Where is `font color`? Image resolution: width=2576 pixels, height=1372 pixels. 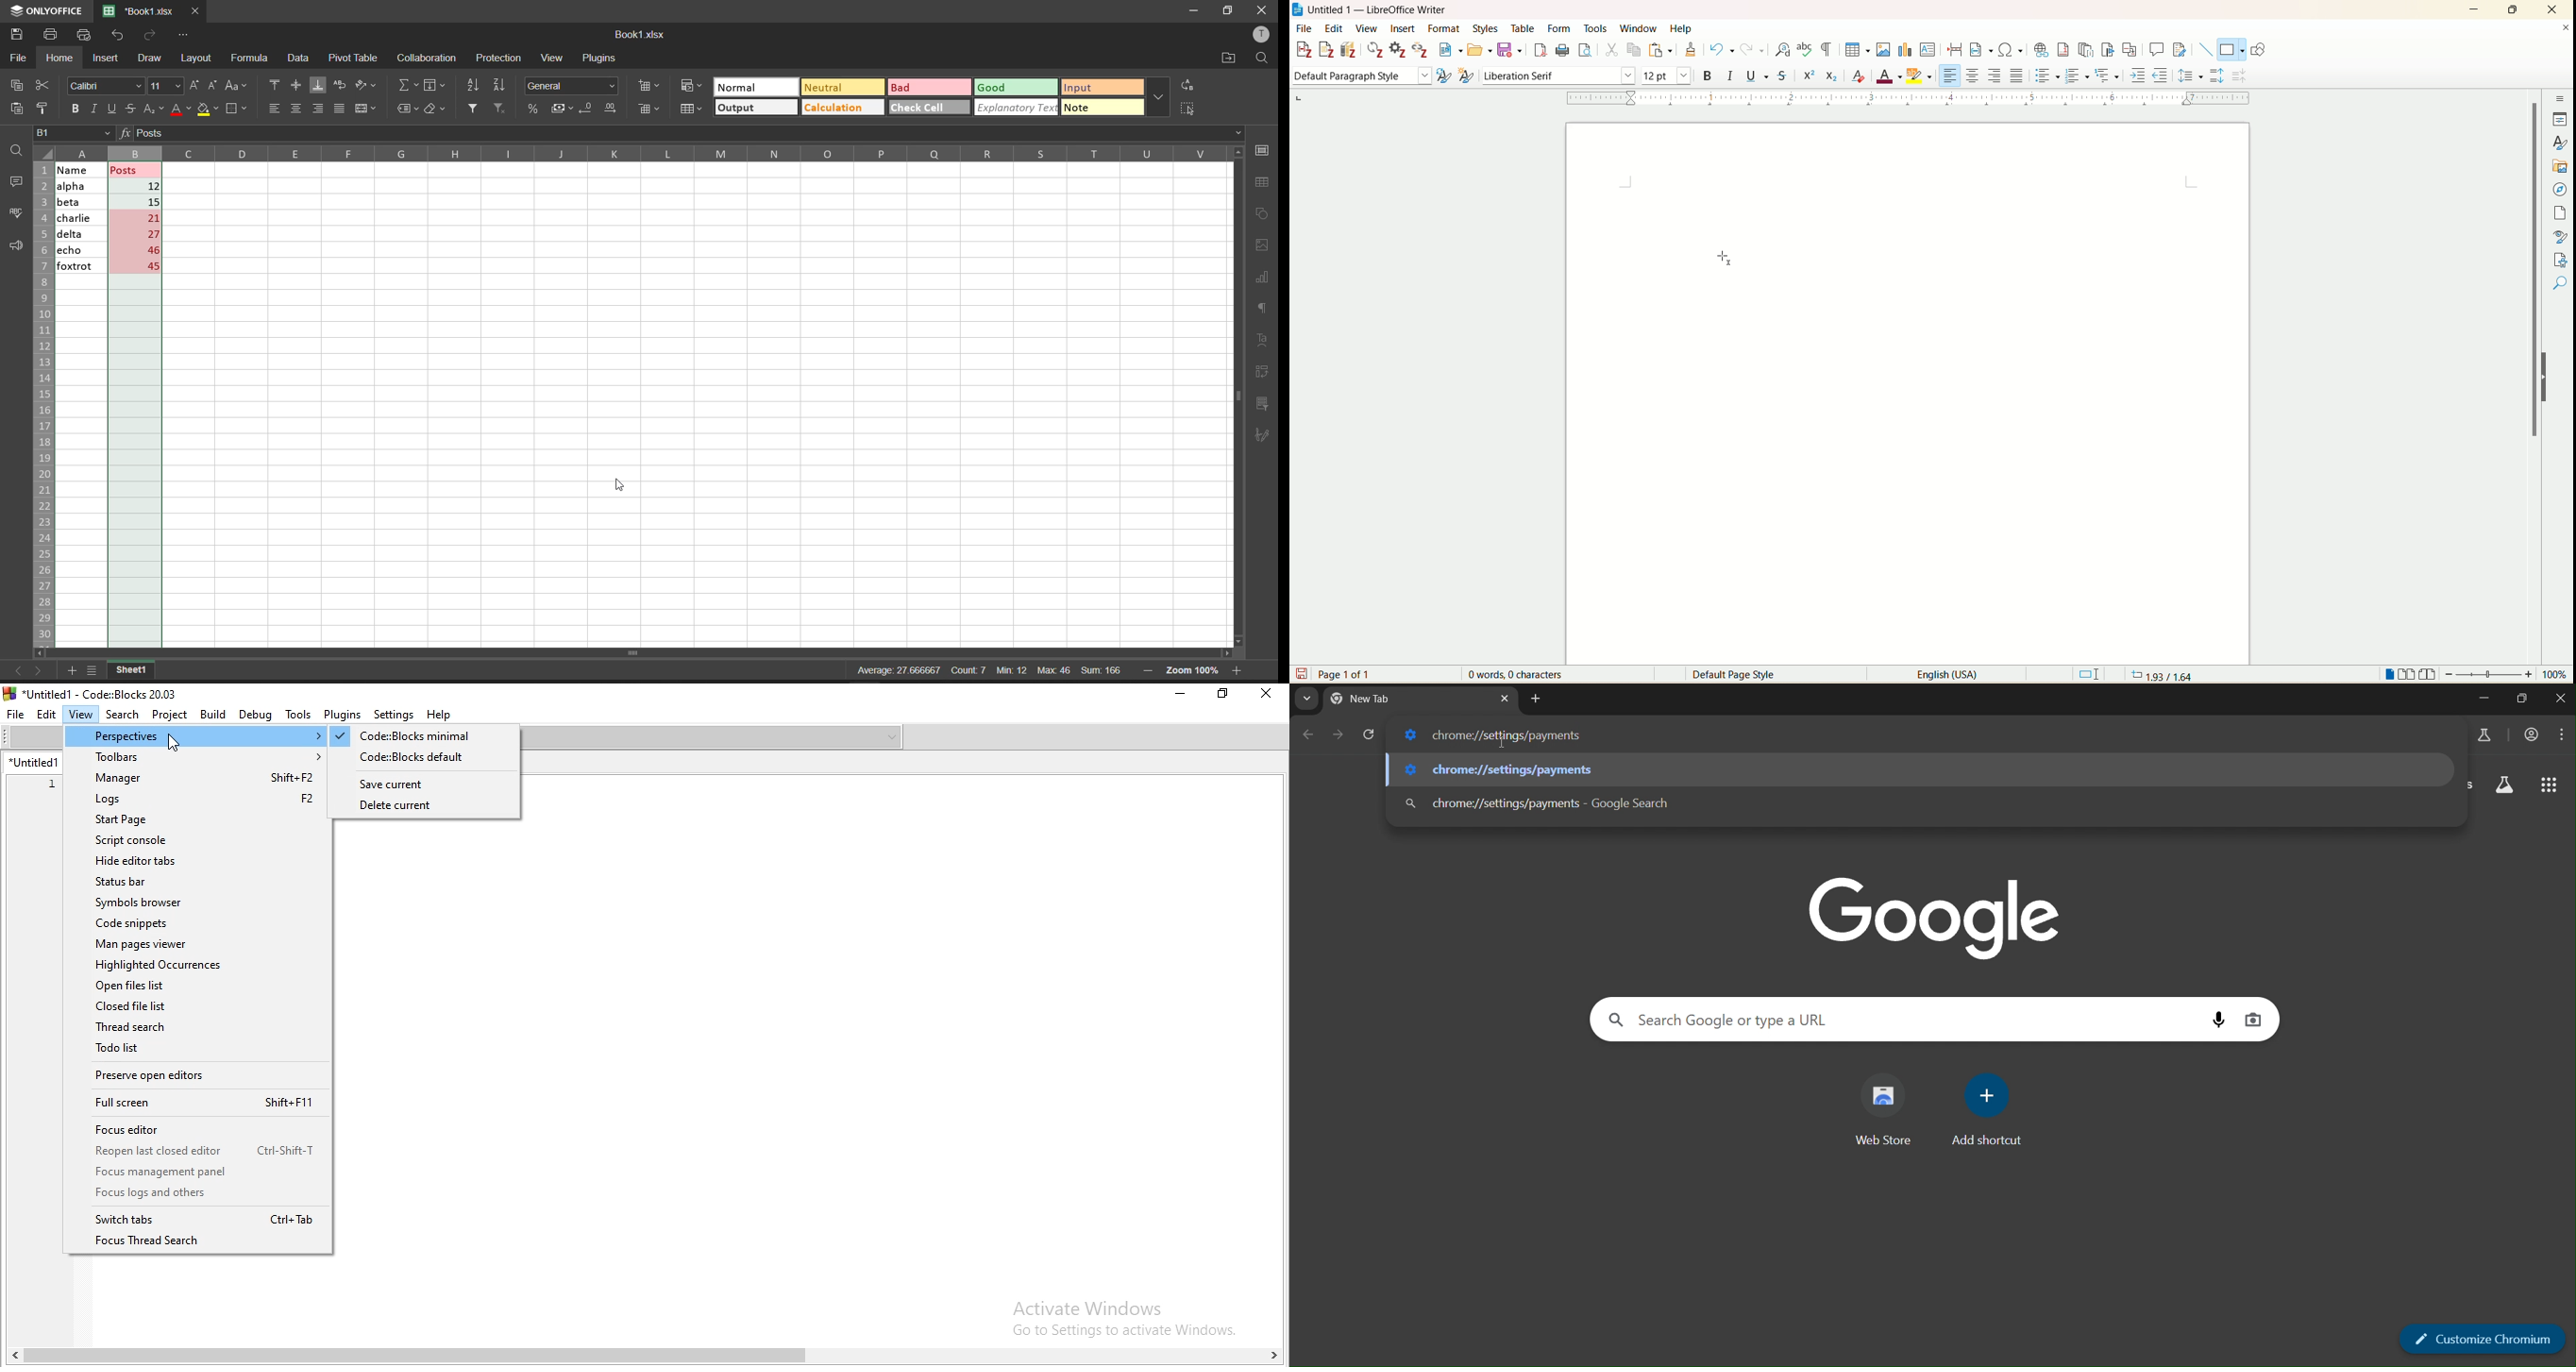
font color is located at coordinates (1890, 76).